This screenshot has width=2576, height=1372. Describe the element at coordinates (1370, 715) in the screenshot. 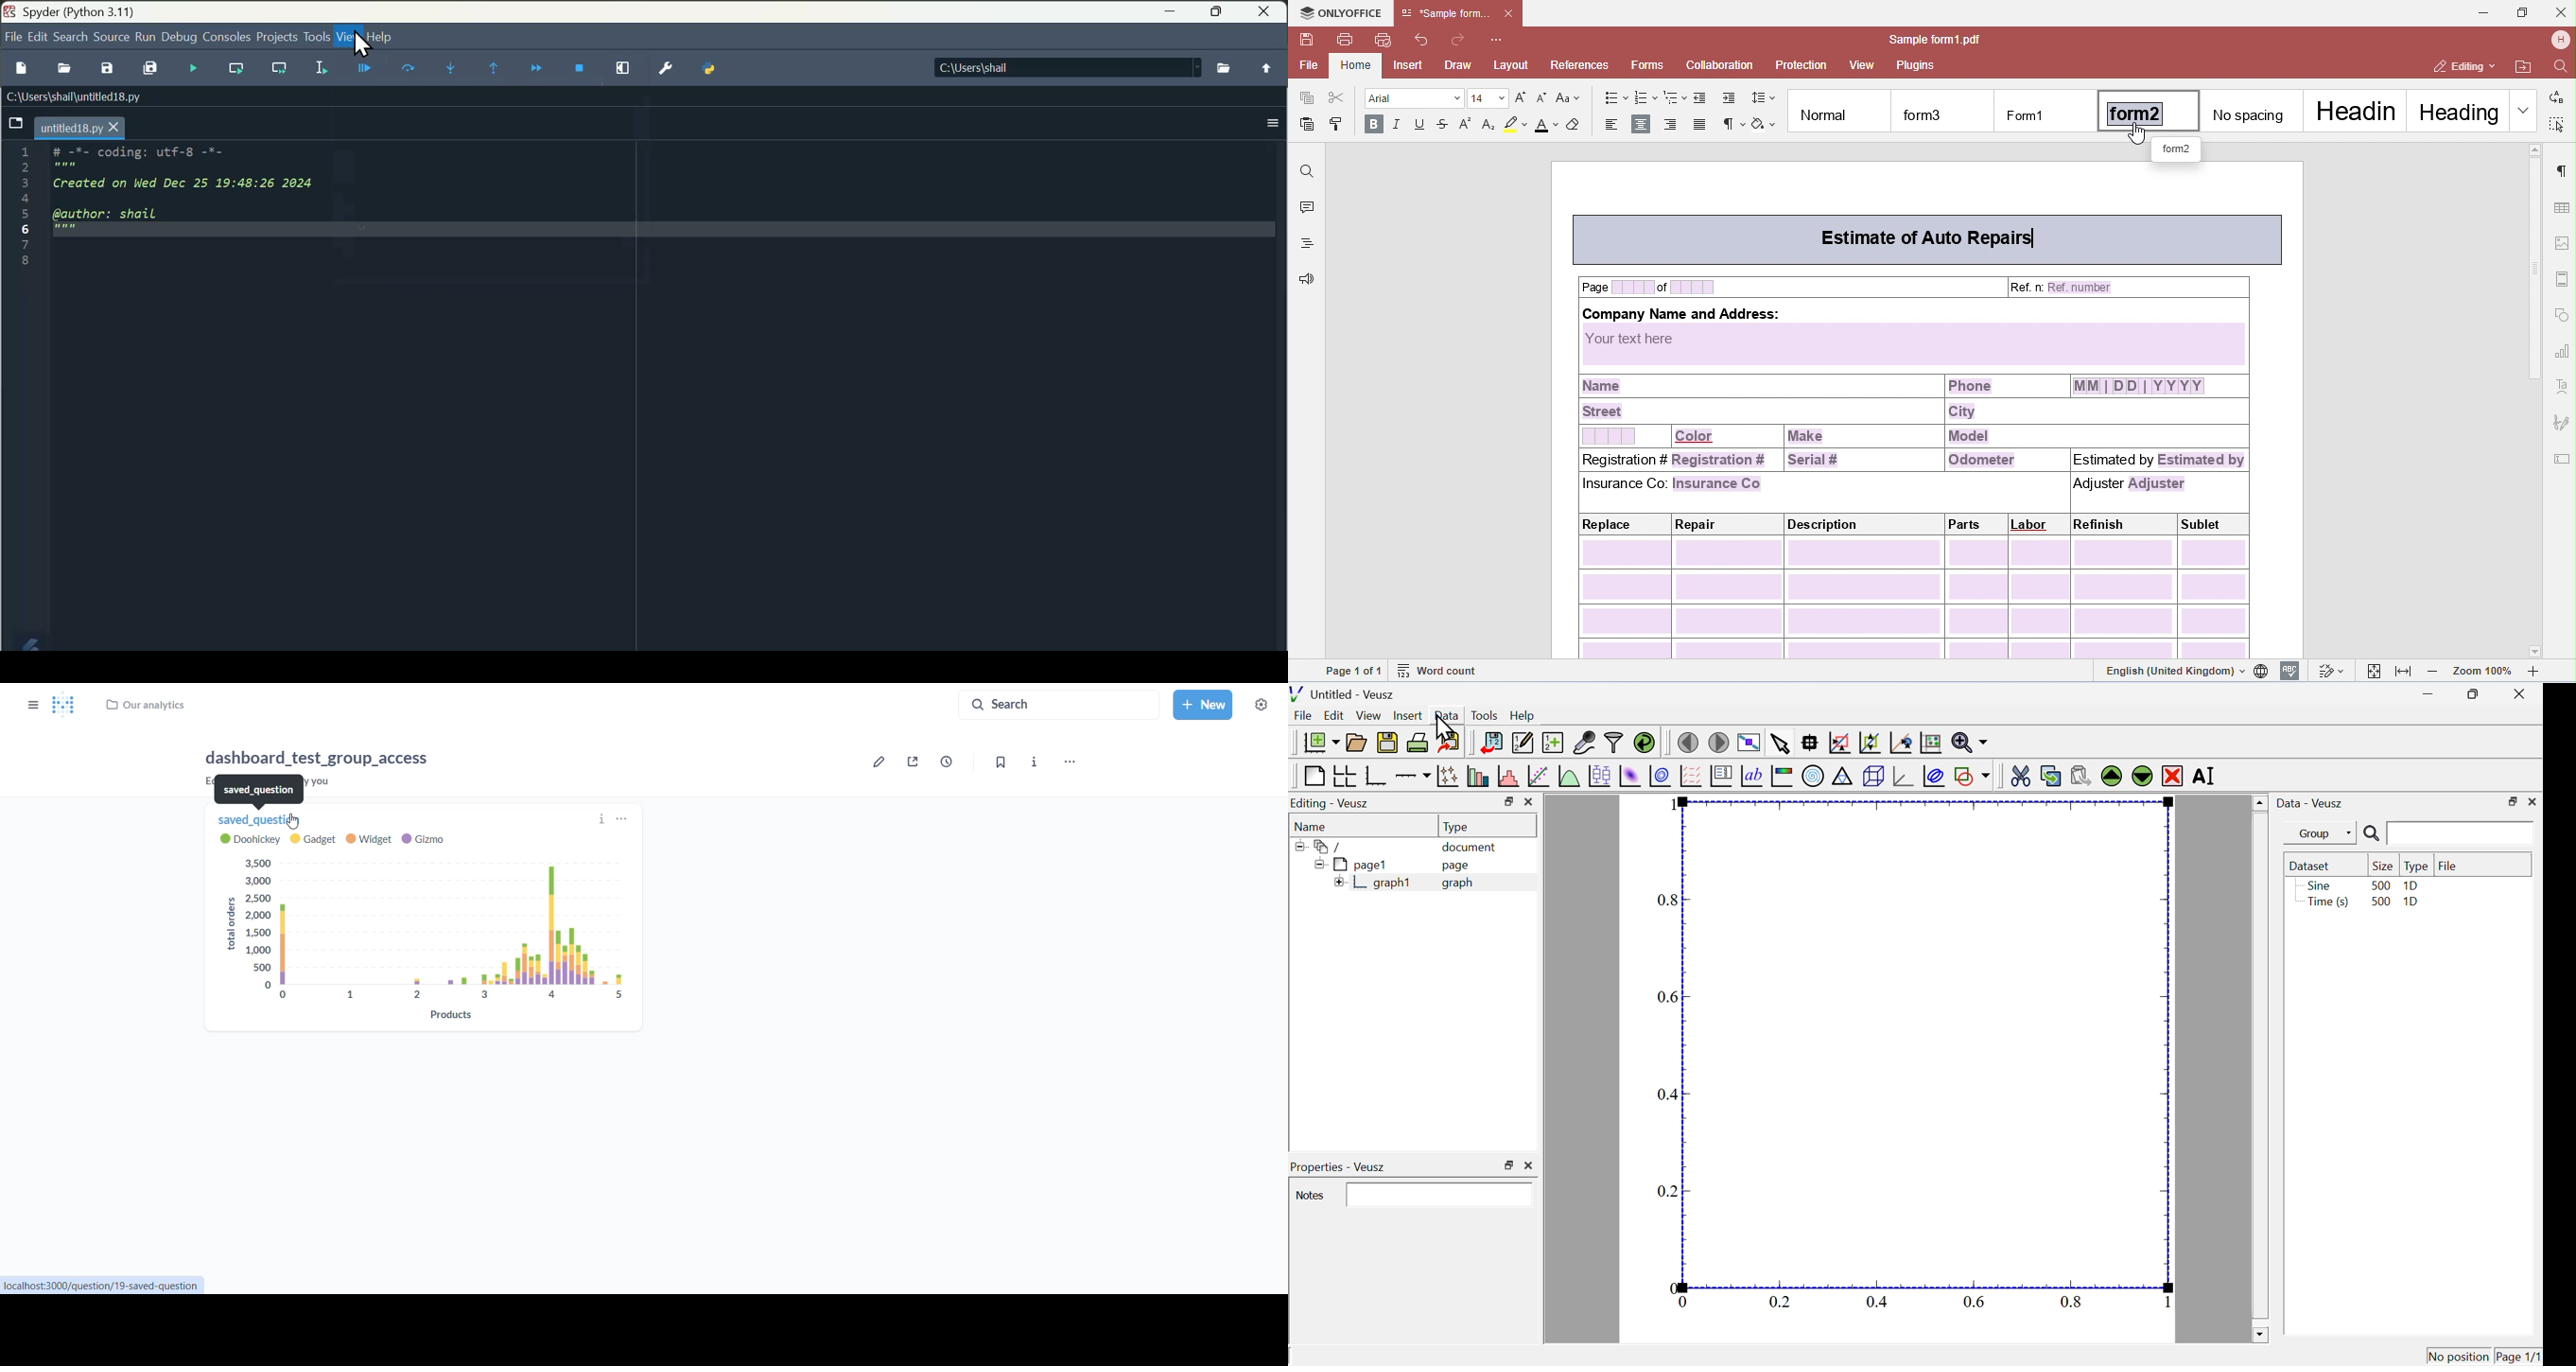

I see `view` at that location.